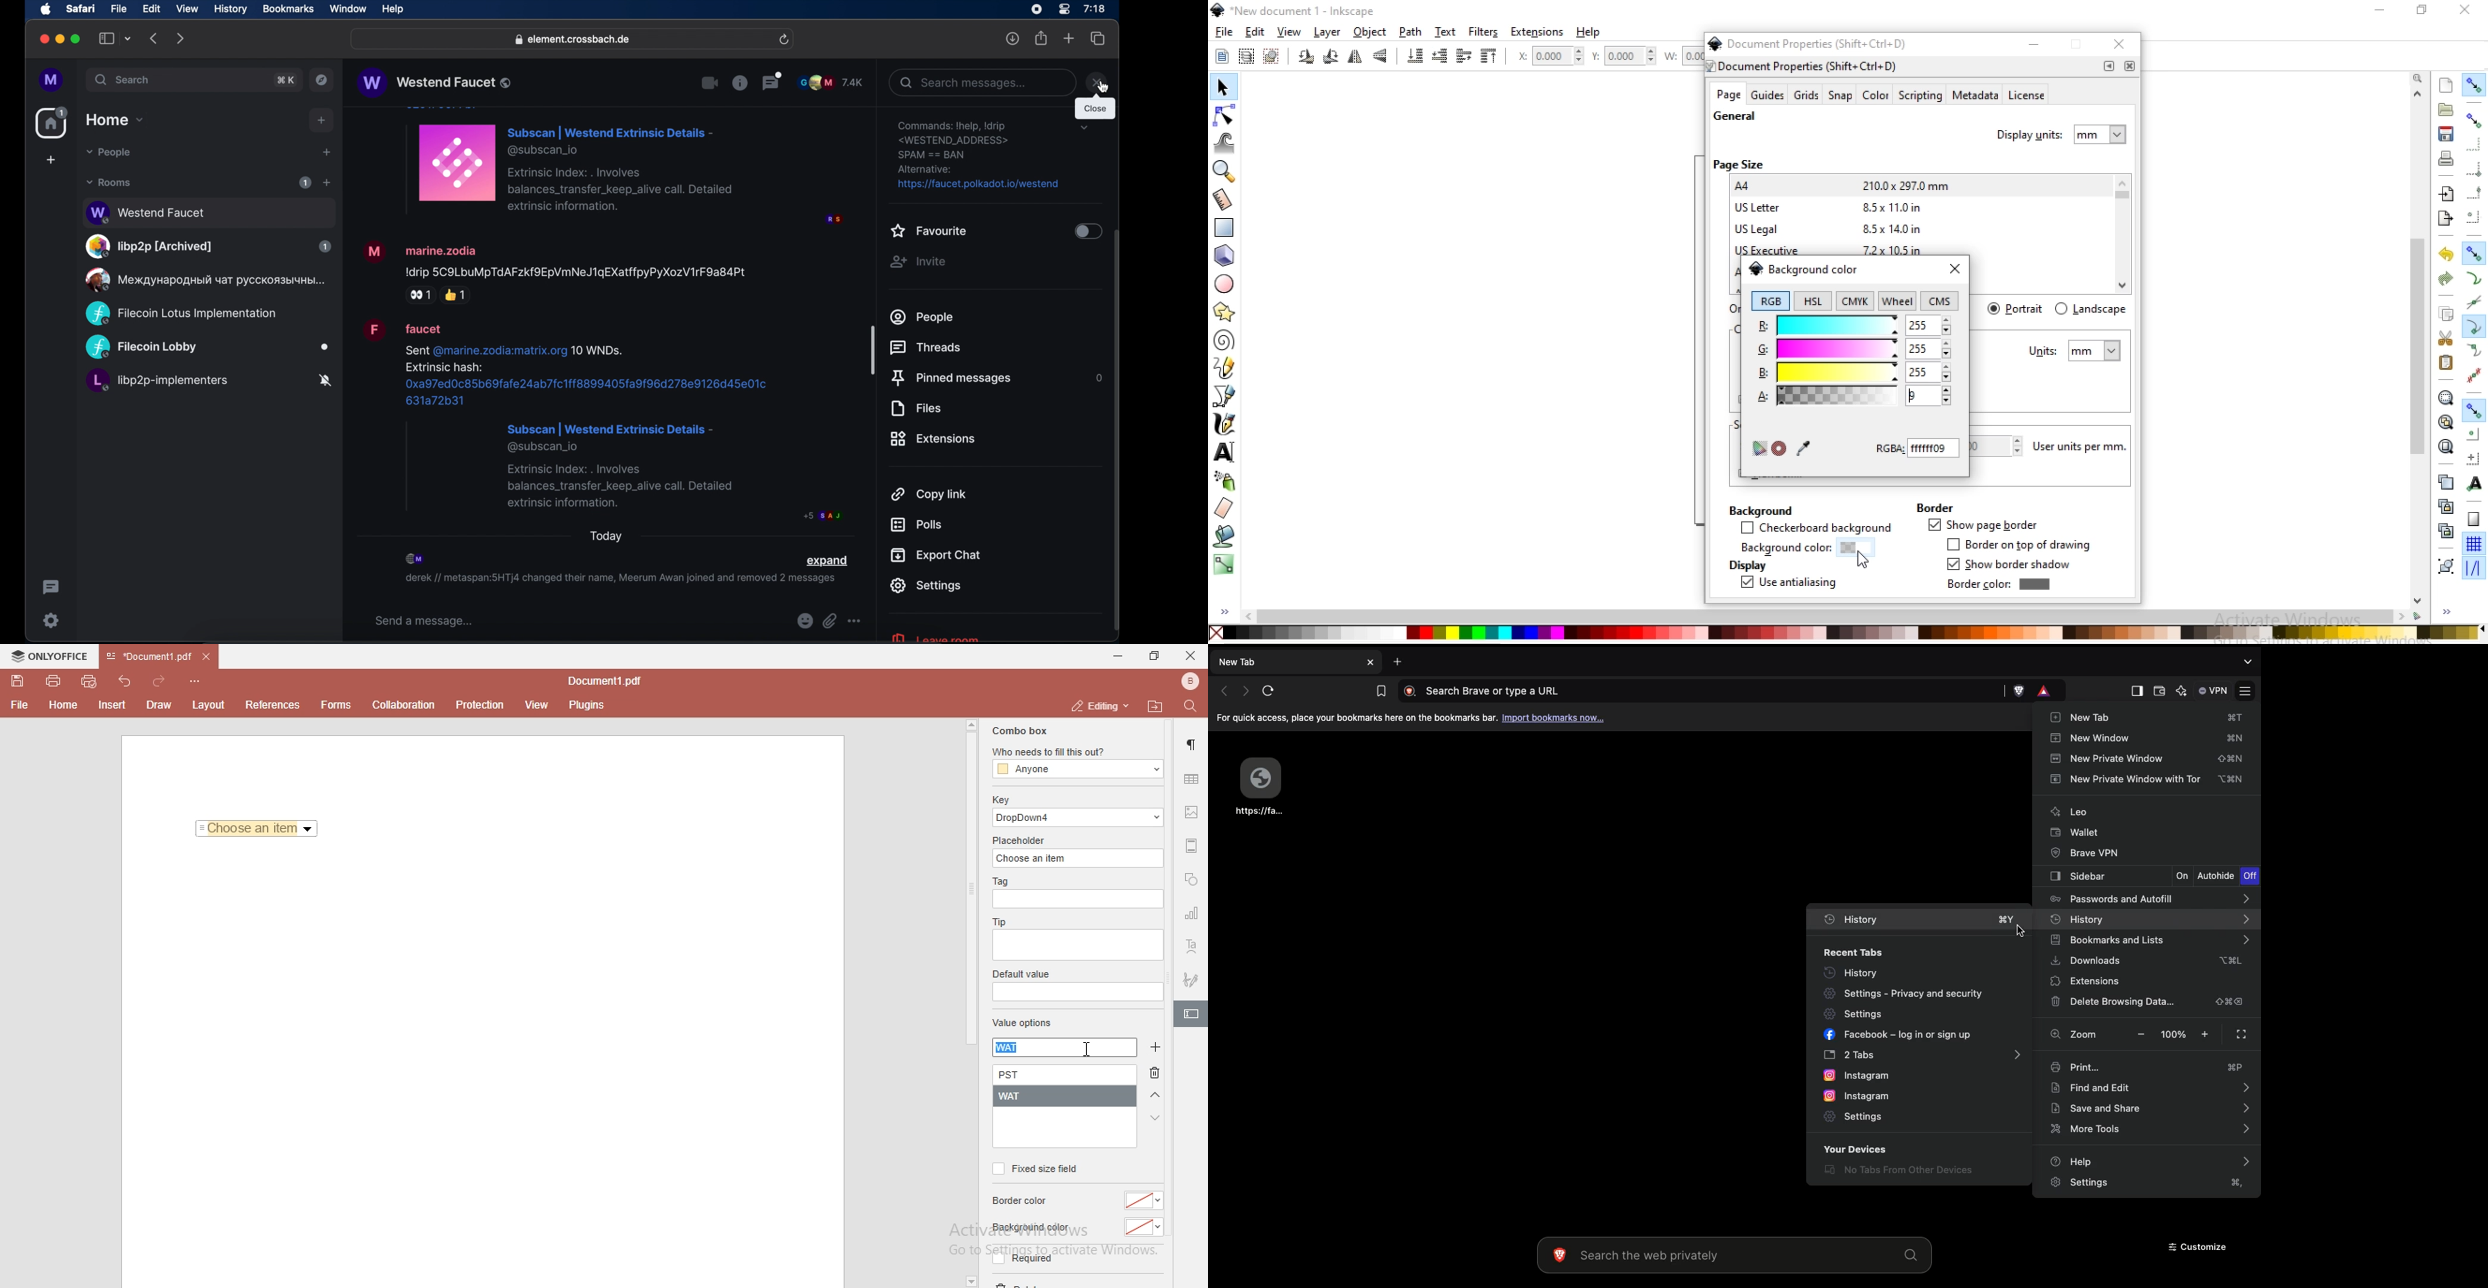 The width and height of the screenshot is (2492, 1288). Describe the element at coordinates (1875, 97) in the screenshot. I see `color` at that location.